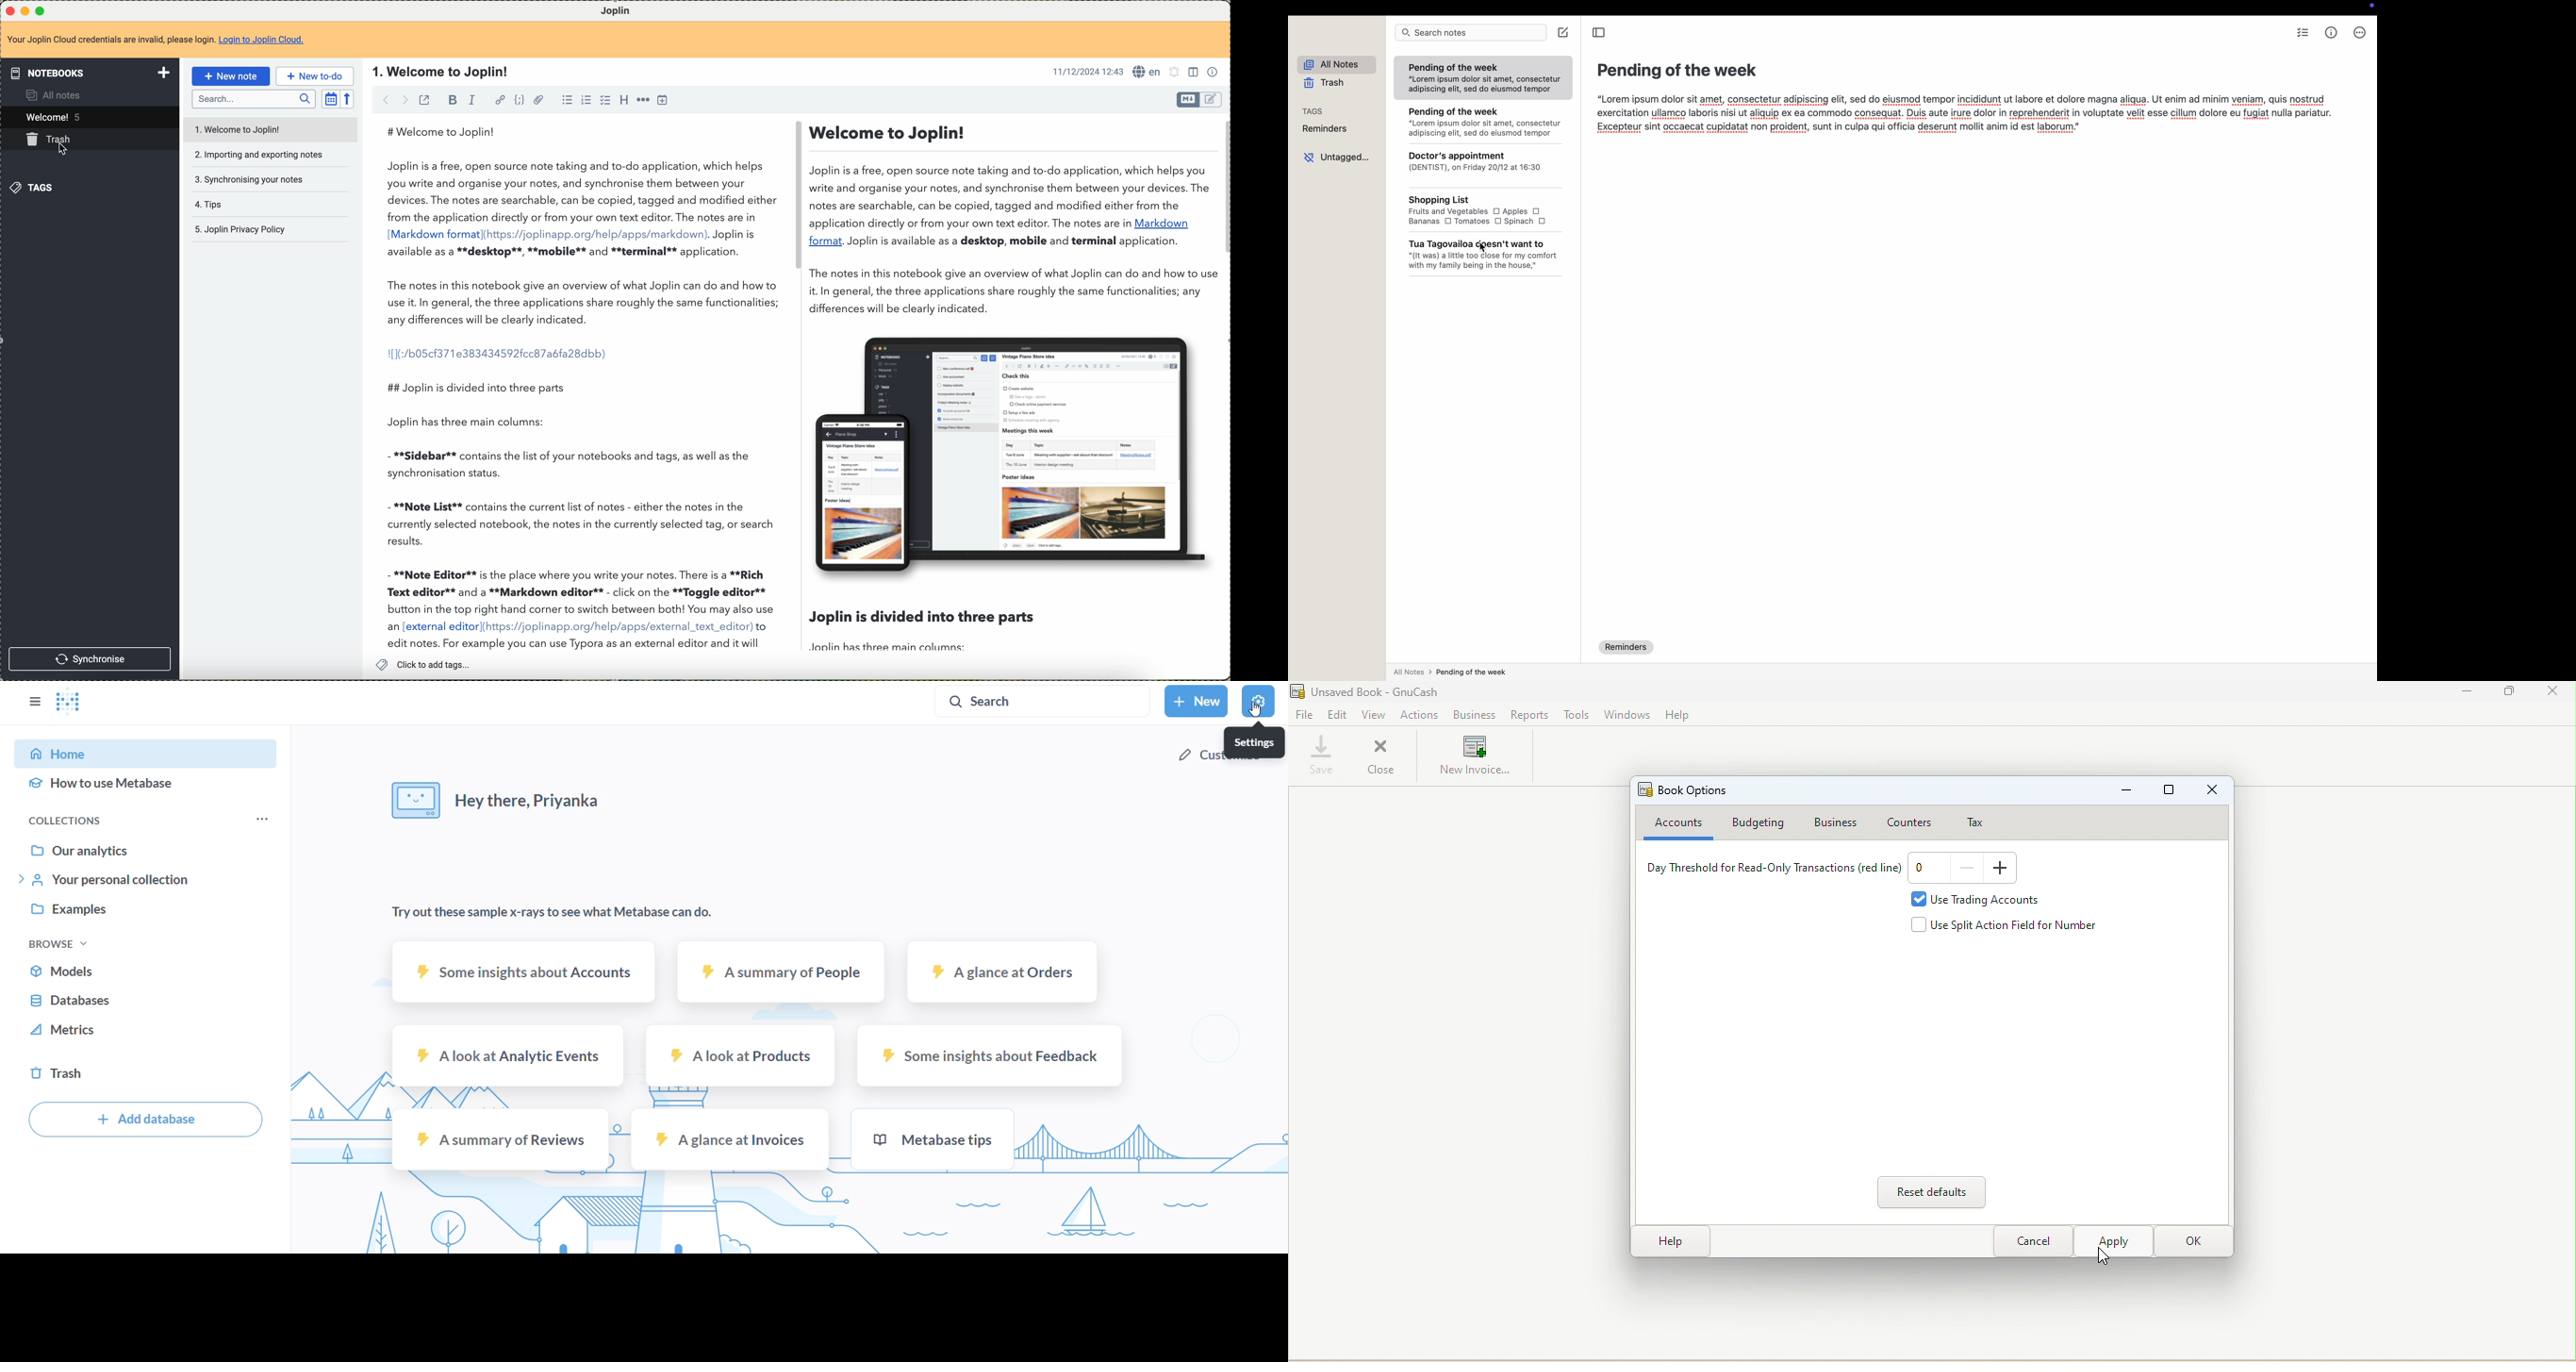  I want to click on checkbox, so click(604, 100).